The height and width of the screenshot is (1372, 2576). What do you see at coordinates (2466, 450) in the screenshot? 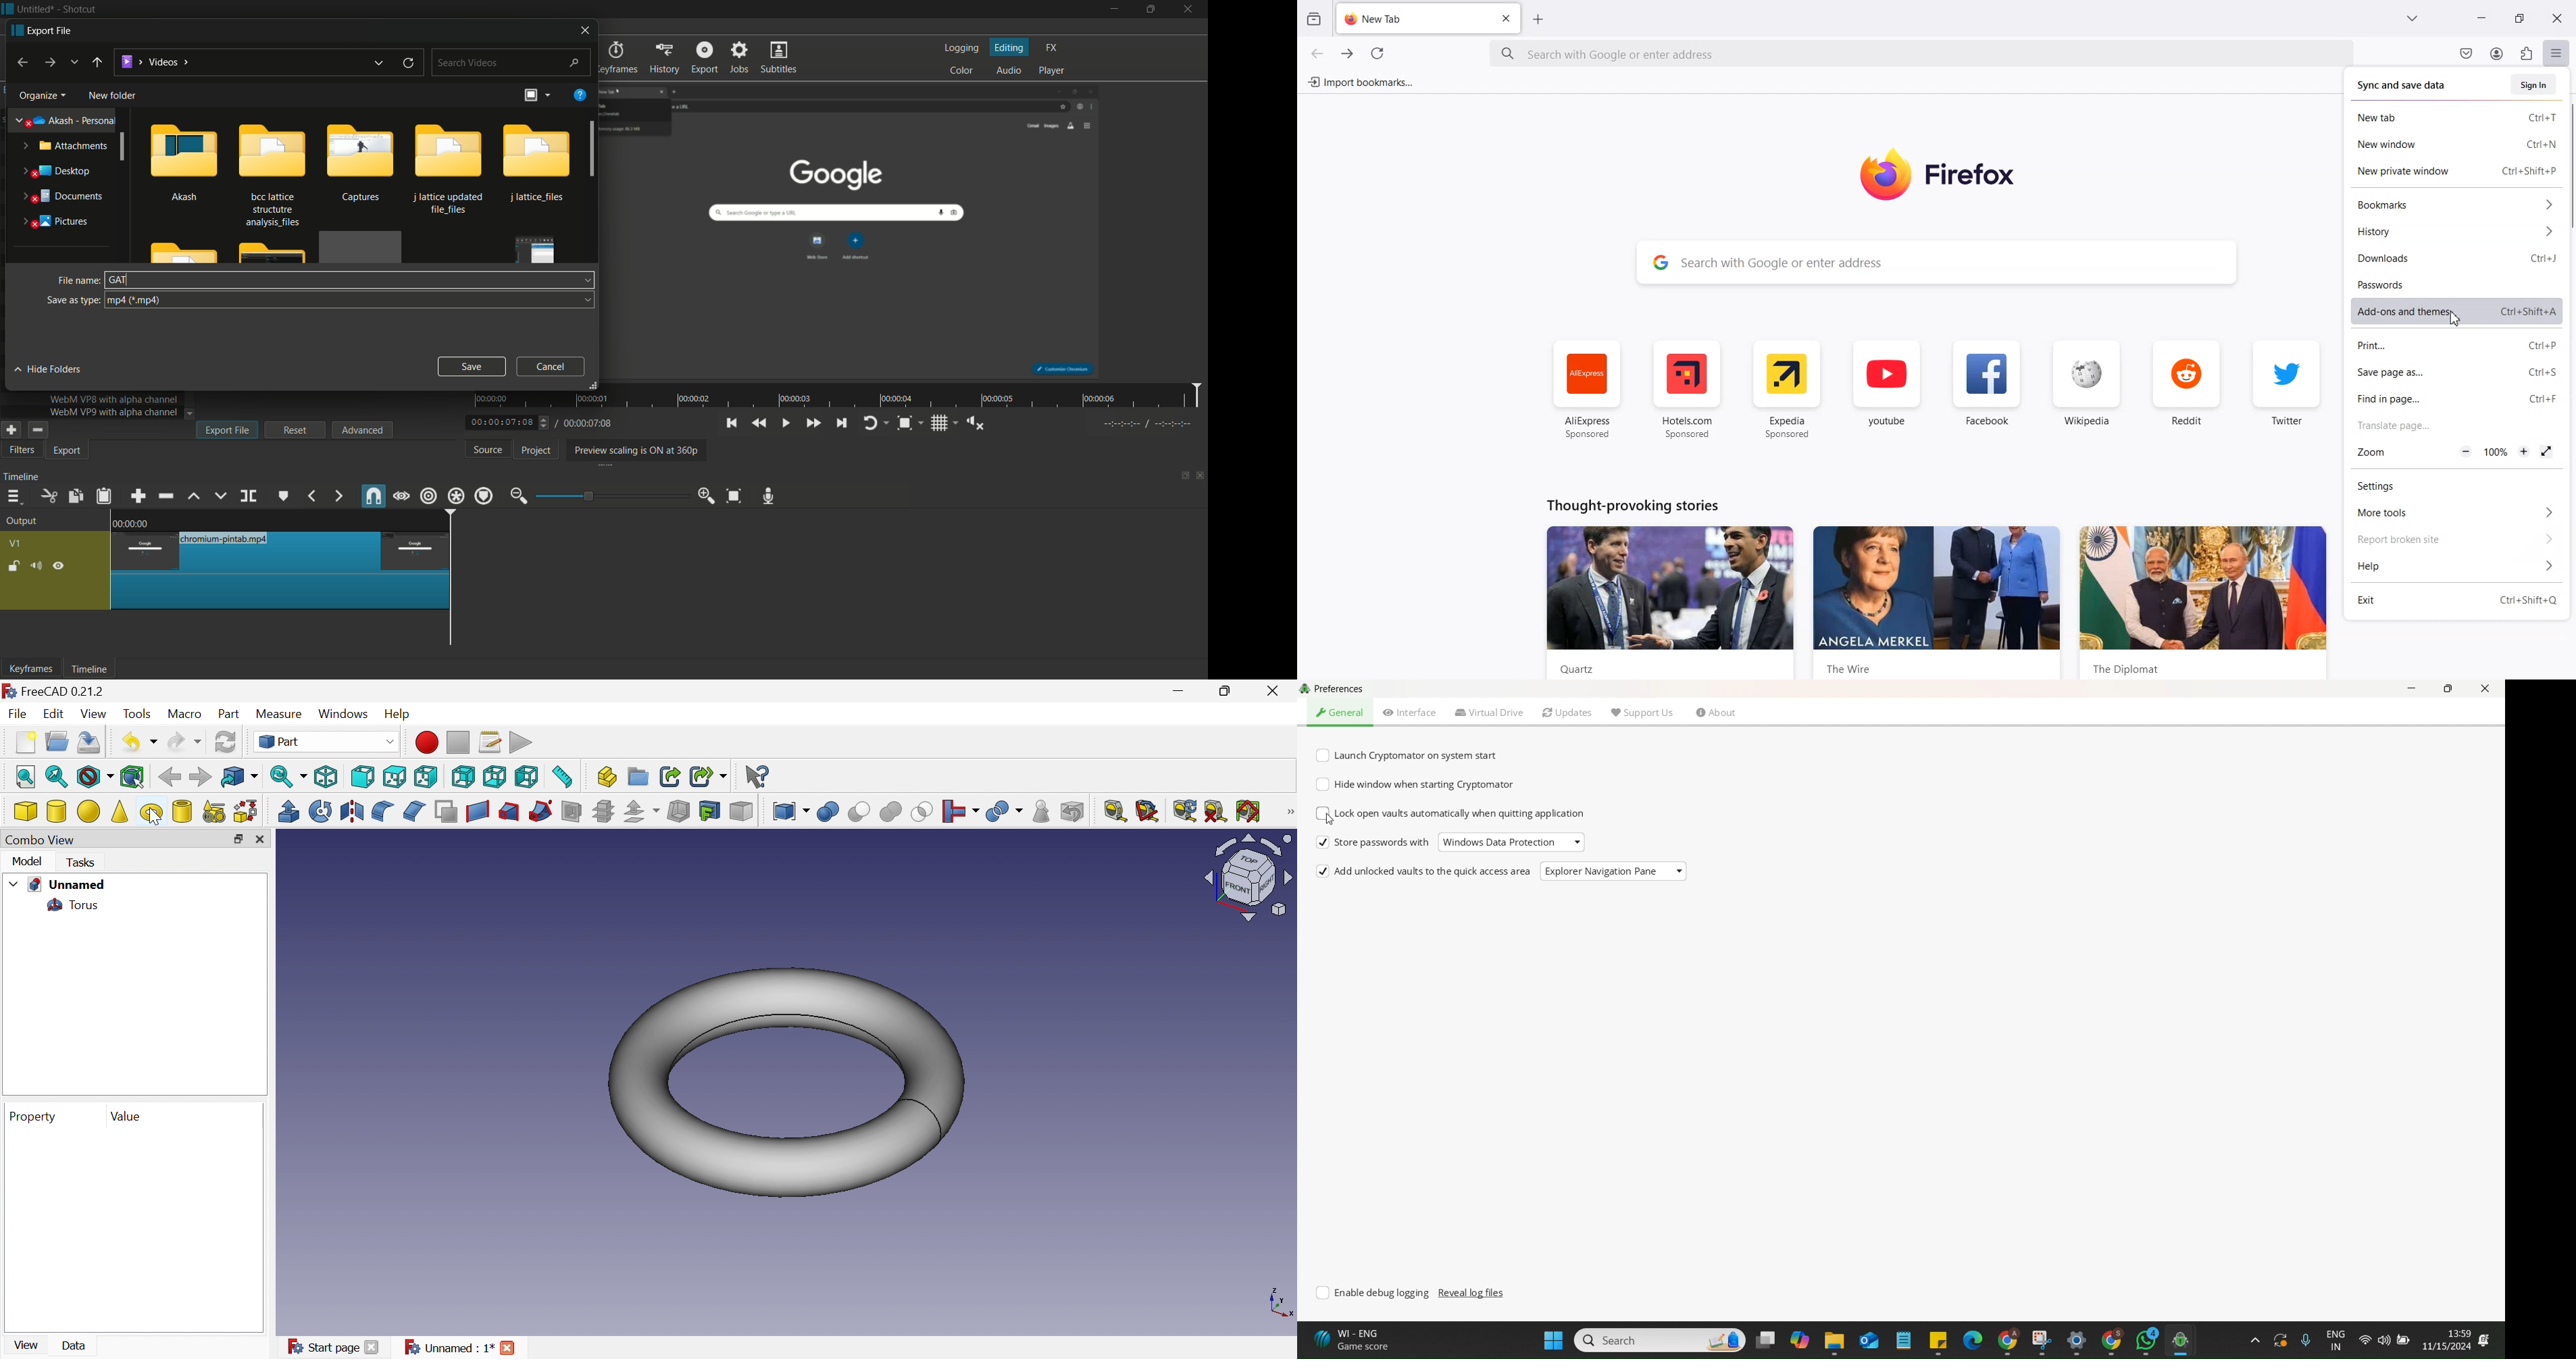
I see `Zoom Out` at bounding box center [2466, 450].